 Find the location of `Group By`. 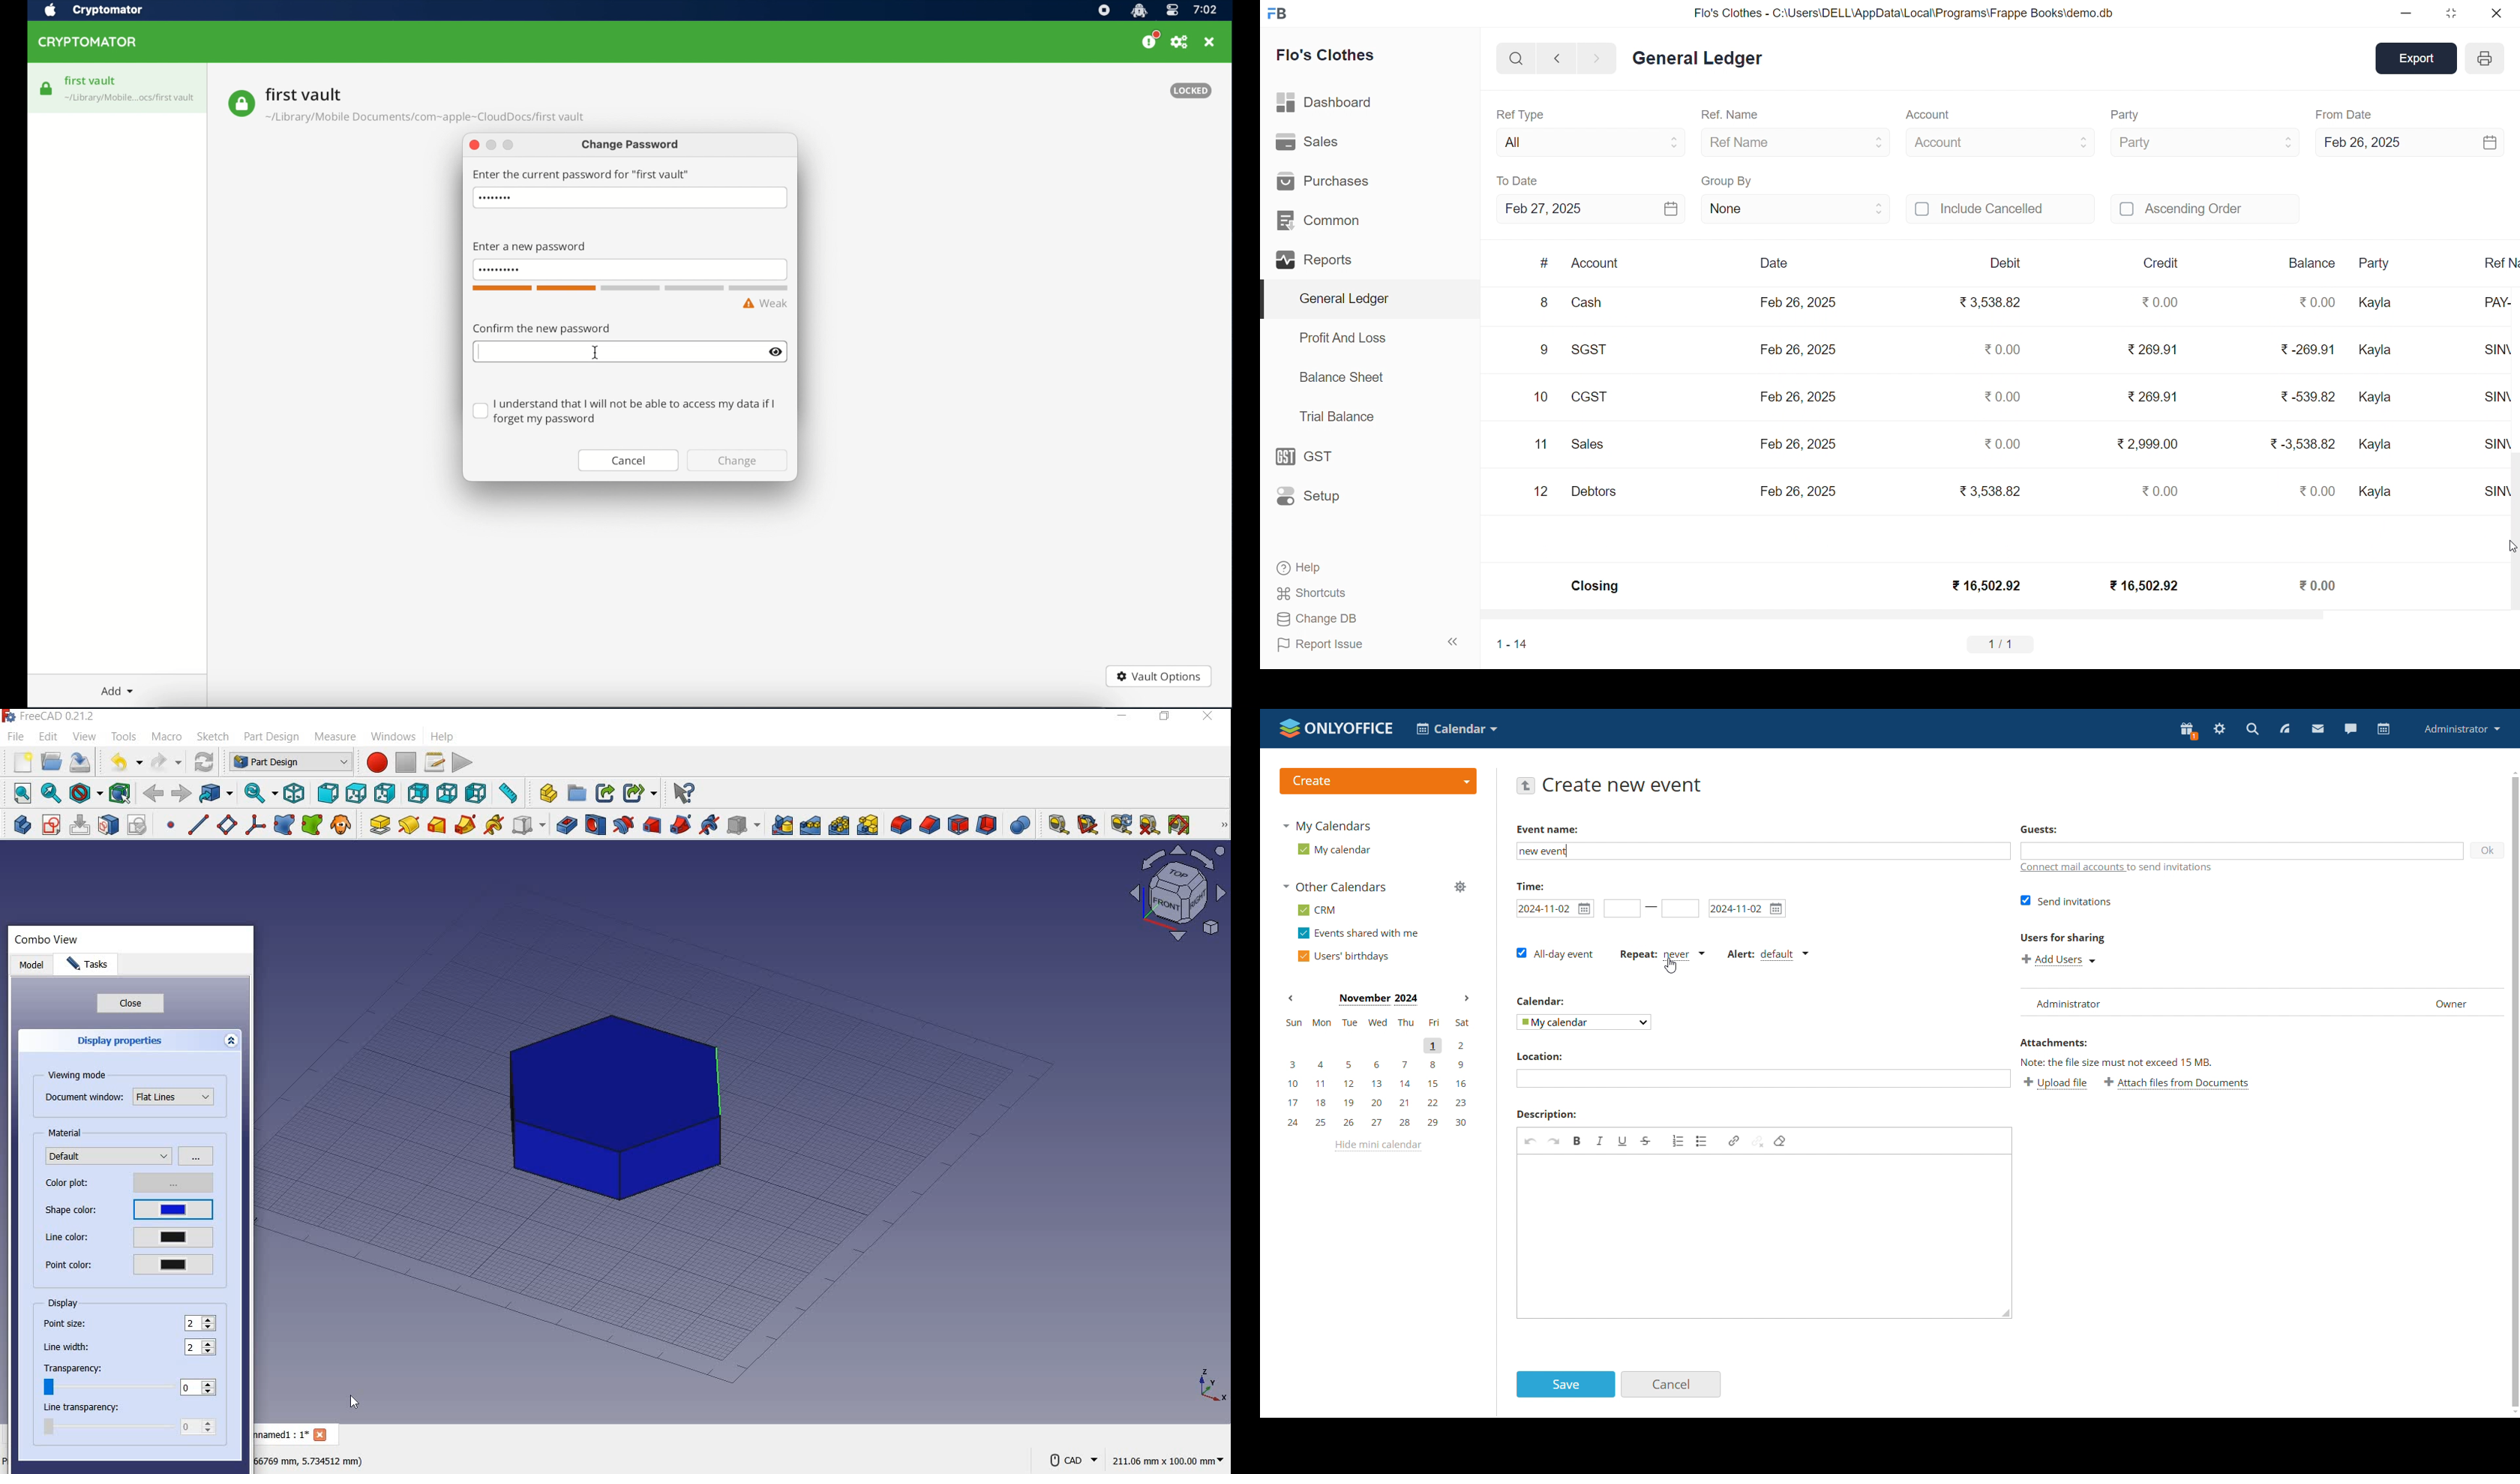

Group By is located at coordinates (1727, 179).